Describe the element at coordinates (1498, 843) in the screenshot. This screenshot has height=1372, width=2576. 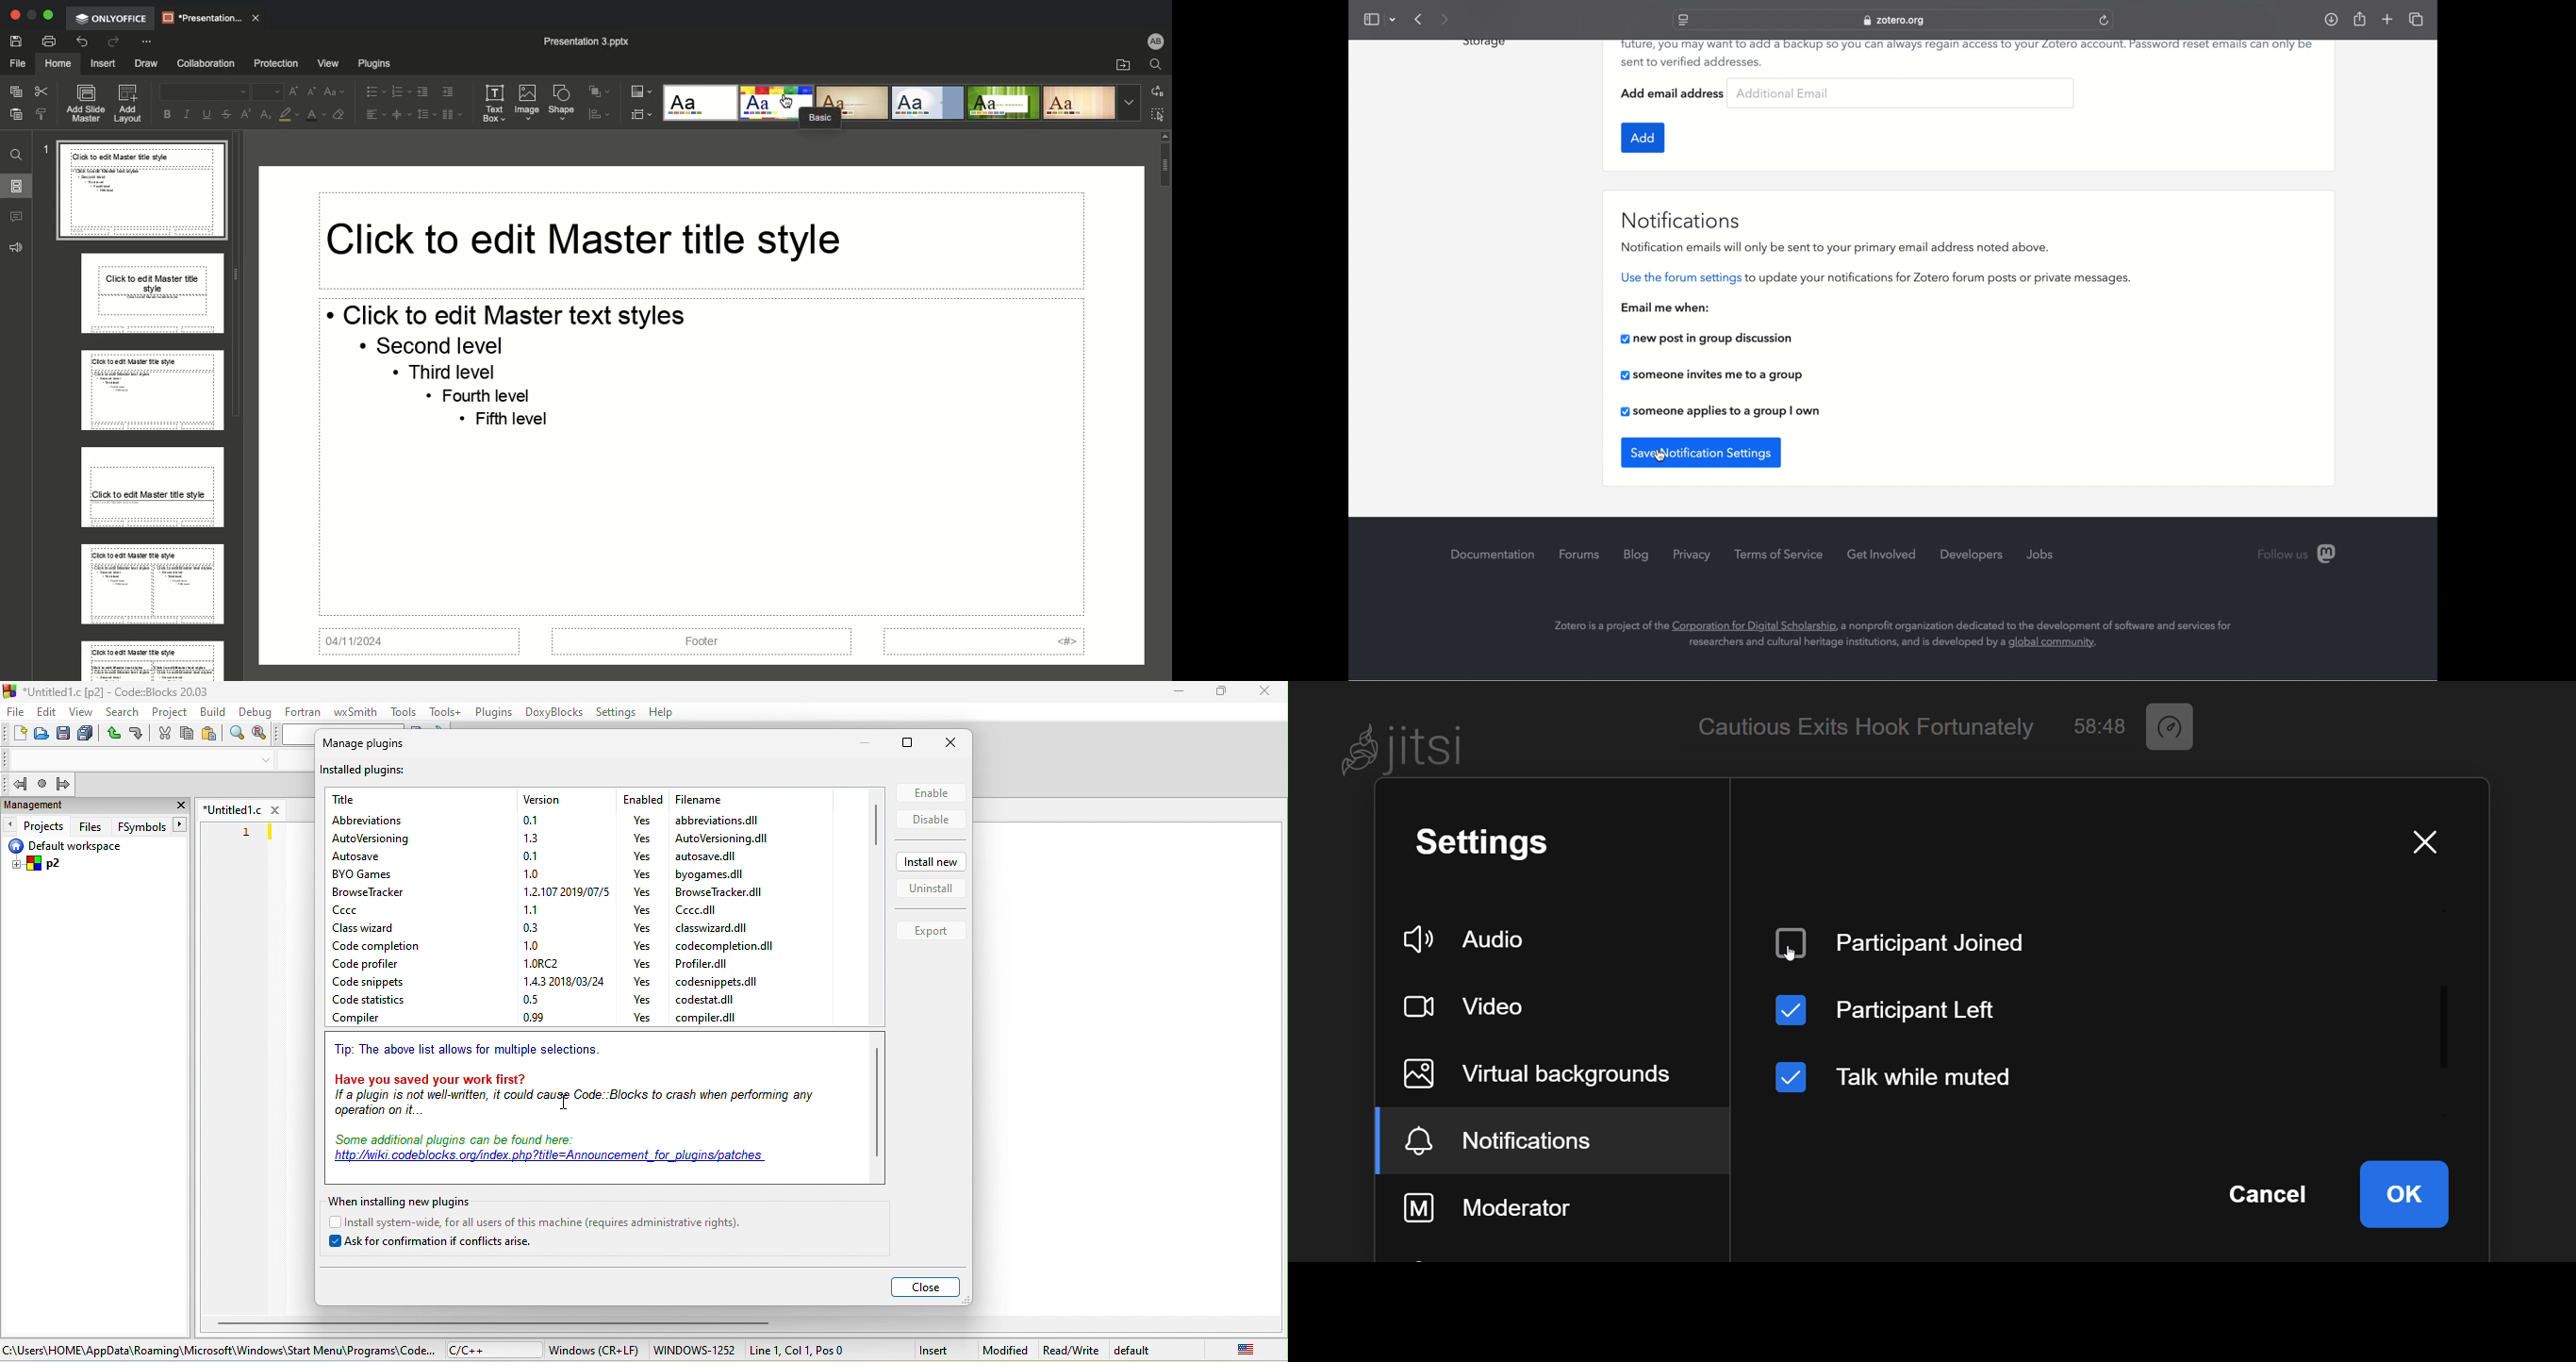
I see `setting` at that location.